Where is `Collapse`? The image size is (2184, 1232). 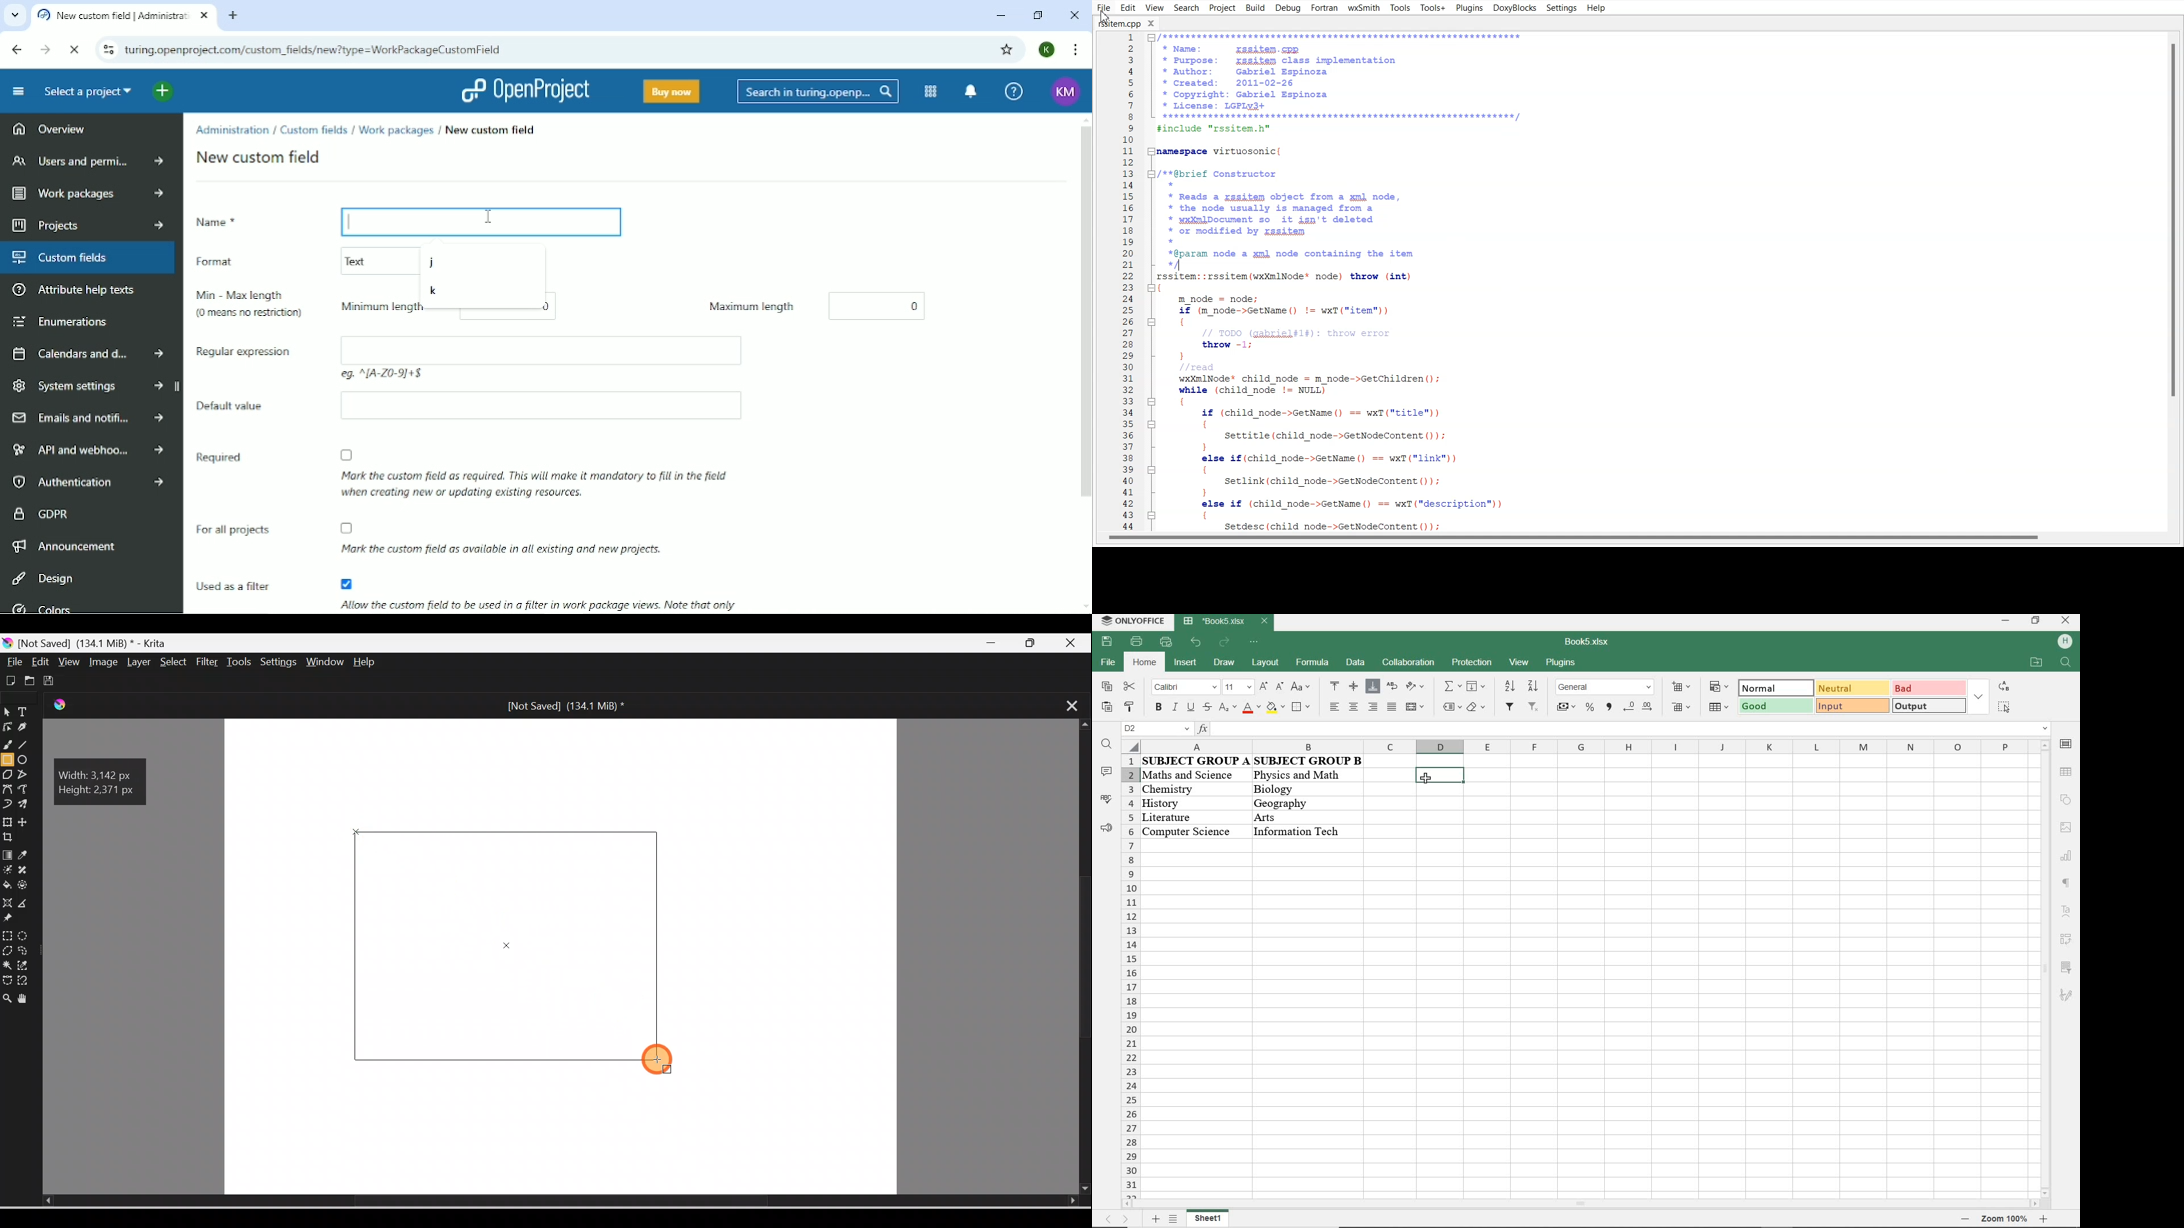
Collapse is located at coordinates (1152, 173).